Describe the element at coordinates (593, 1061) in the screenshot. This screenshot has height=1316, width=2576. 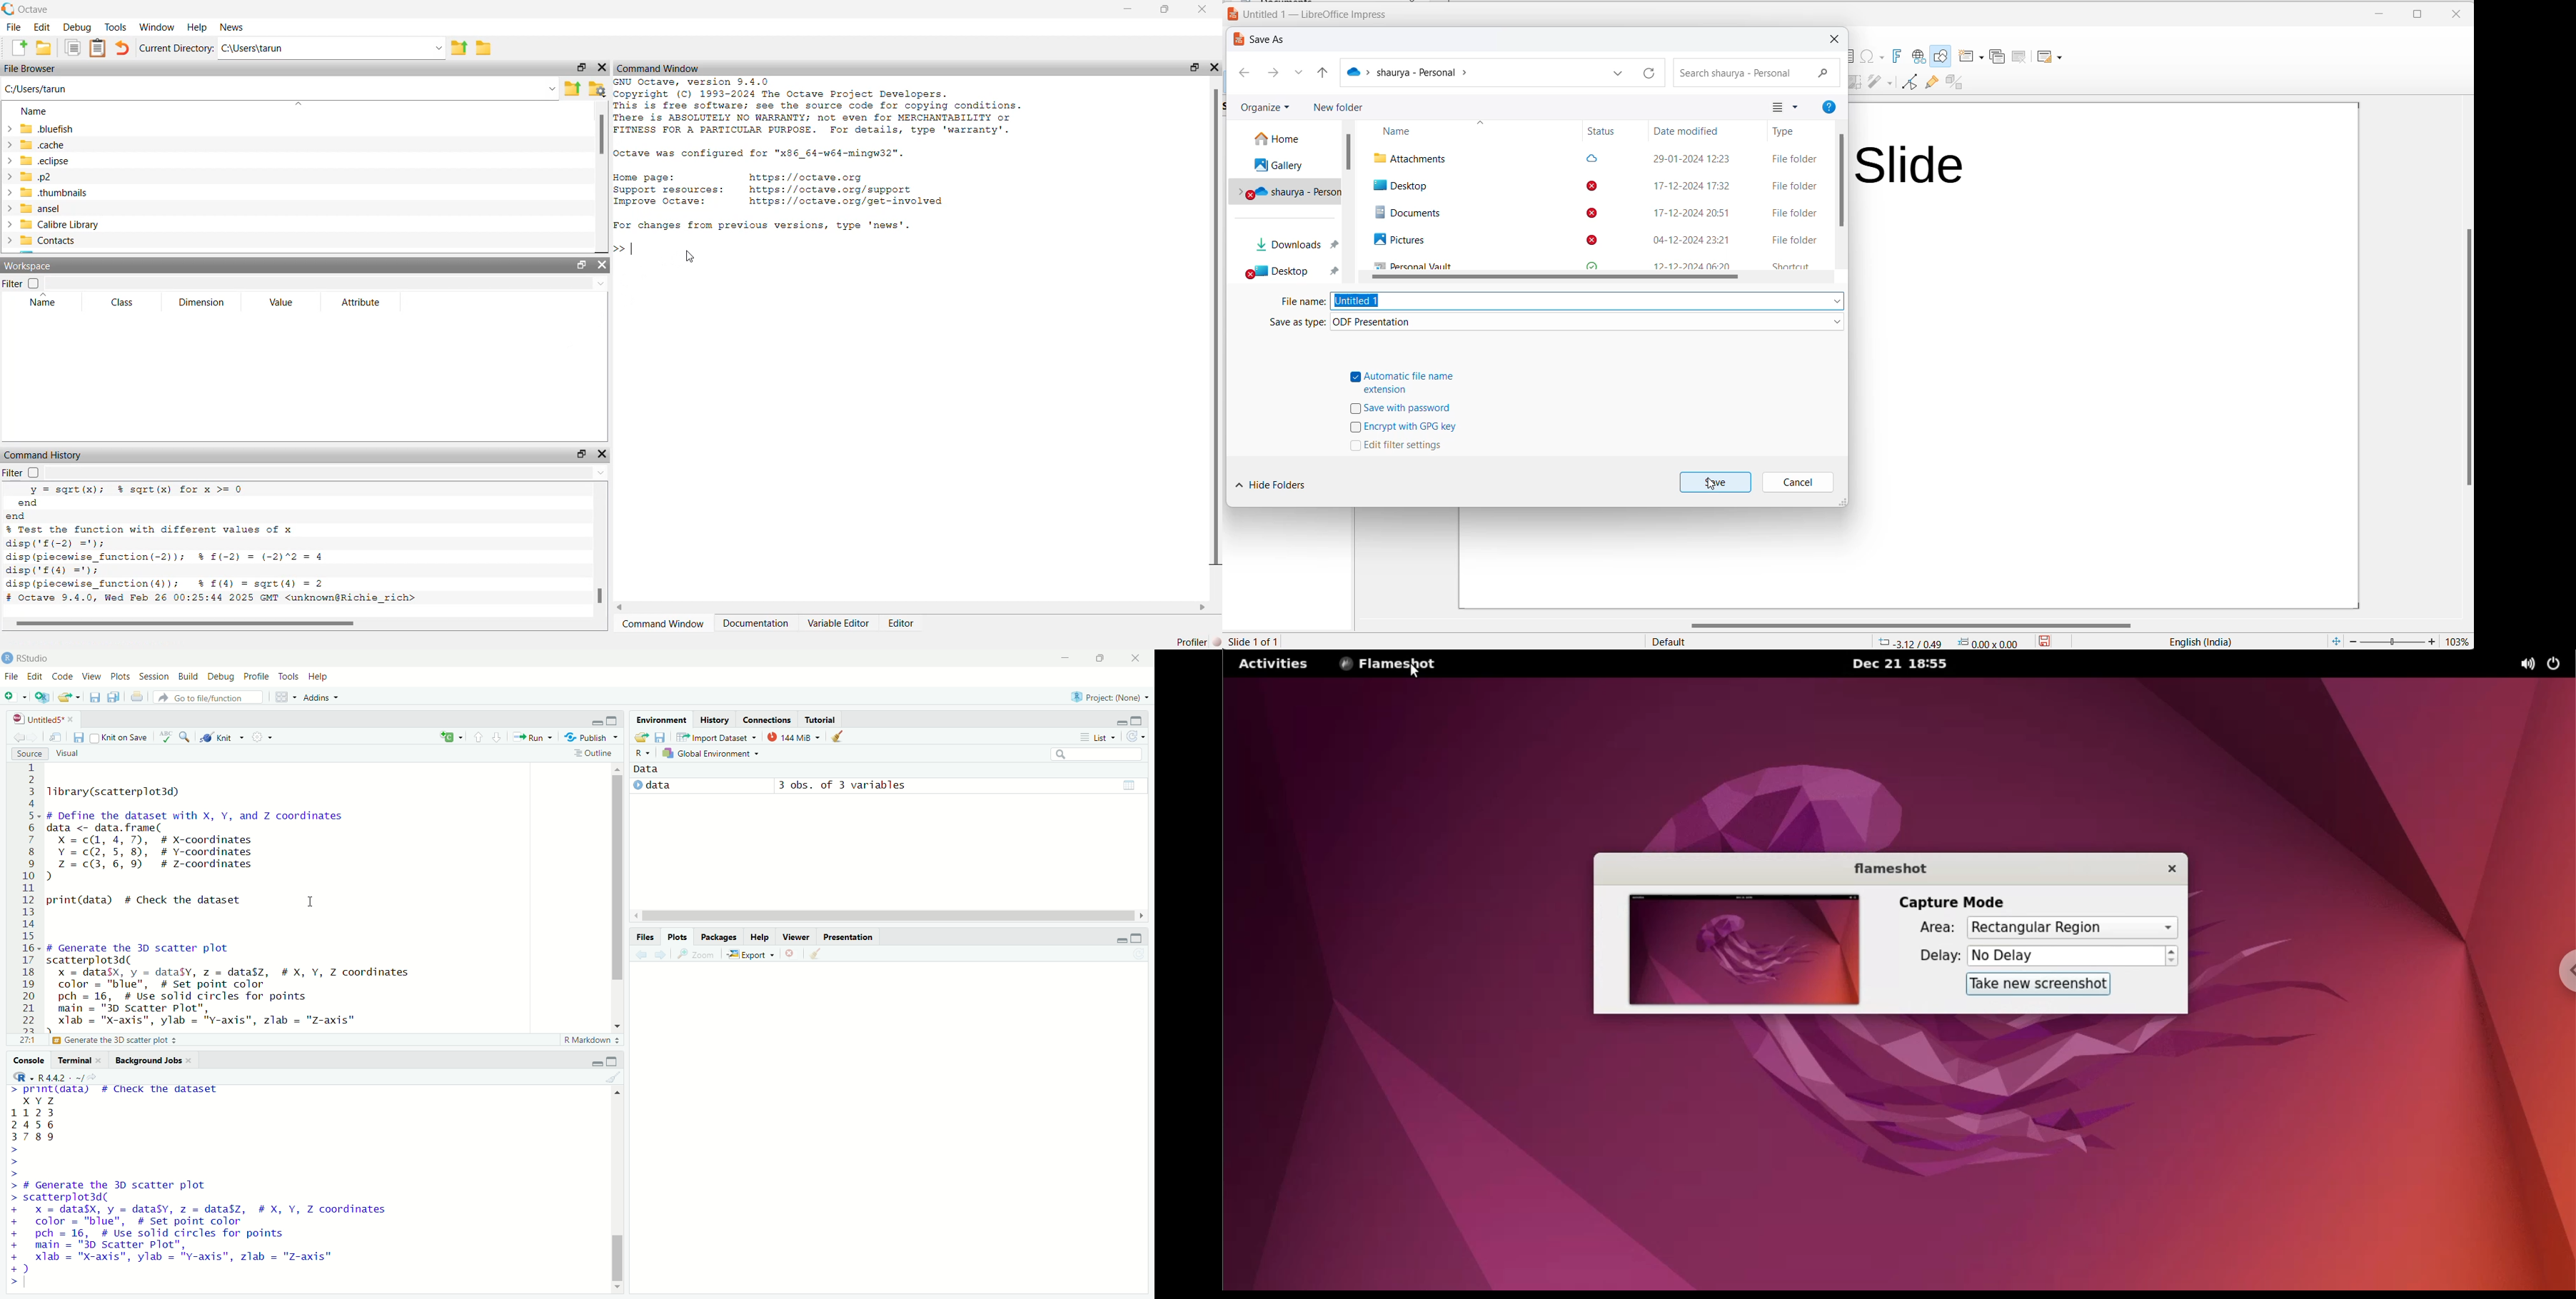
I see `minimize` at that location.